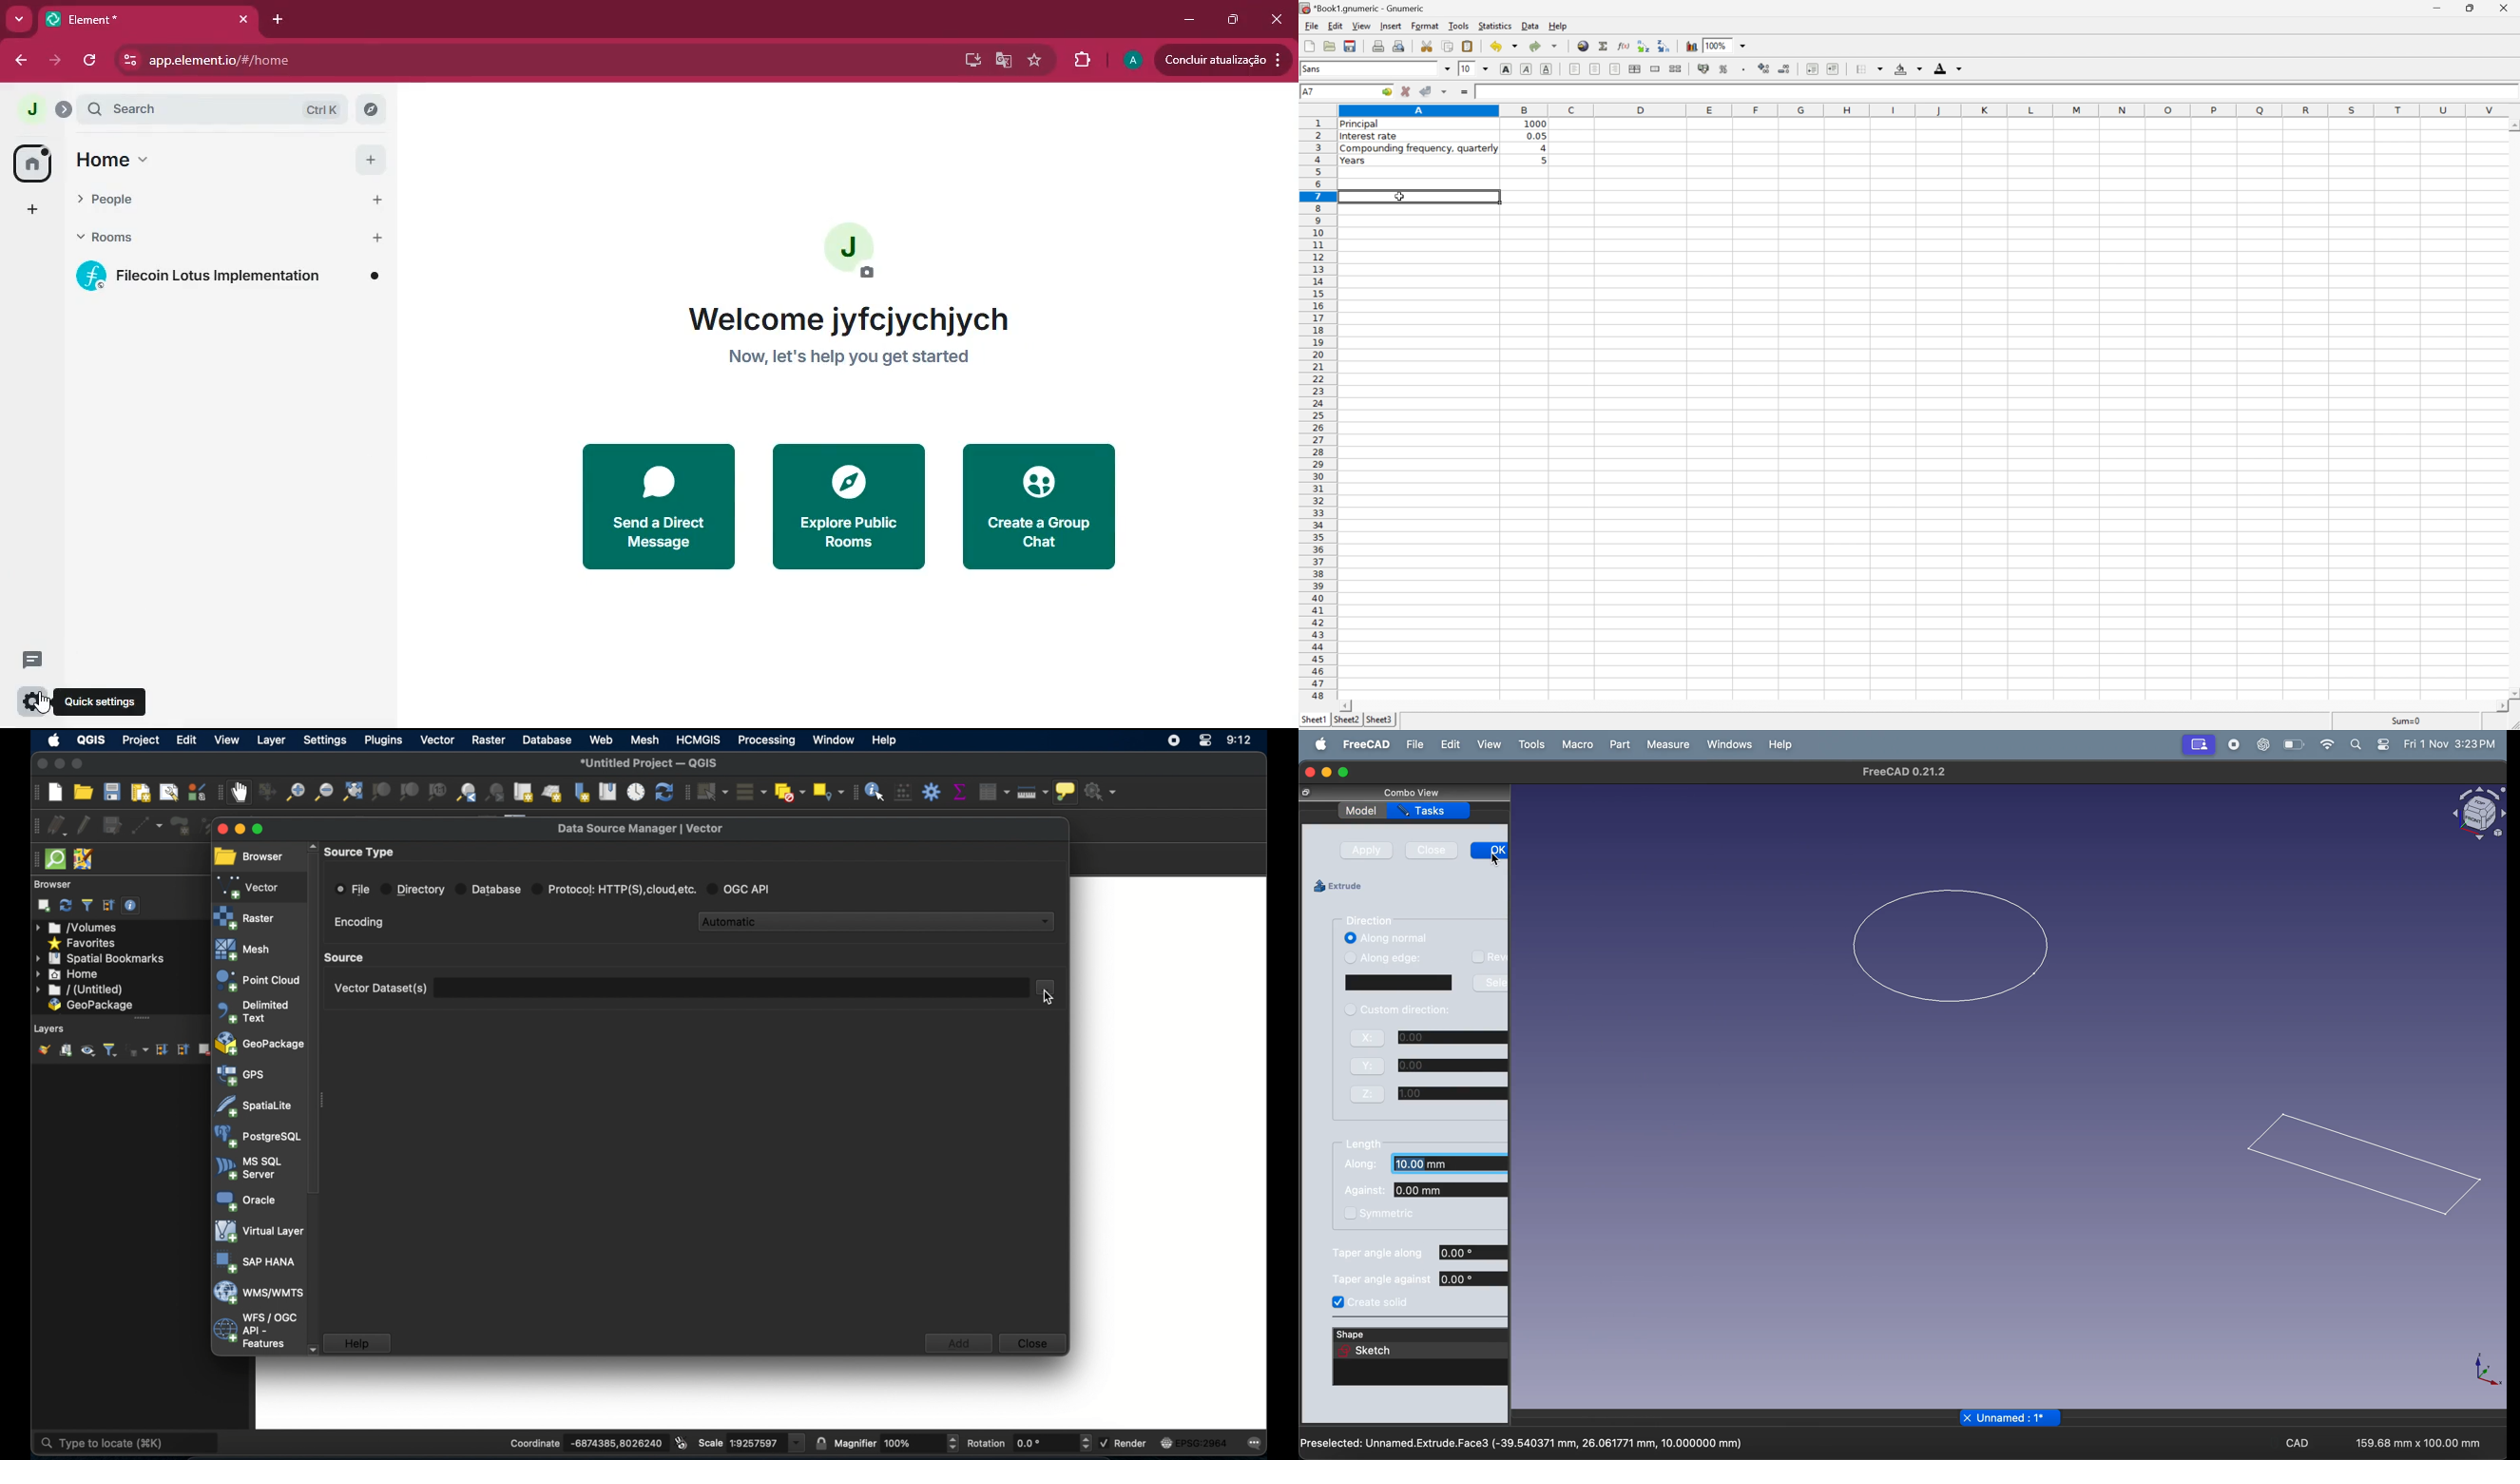  What do you see at coordinates (1724, 69) in the screenshot?
I see `format selection as percentage` at bounding box center [1724, 69].